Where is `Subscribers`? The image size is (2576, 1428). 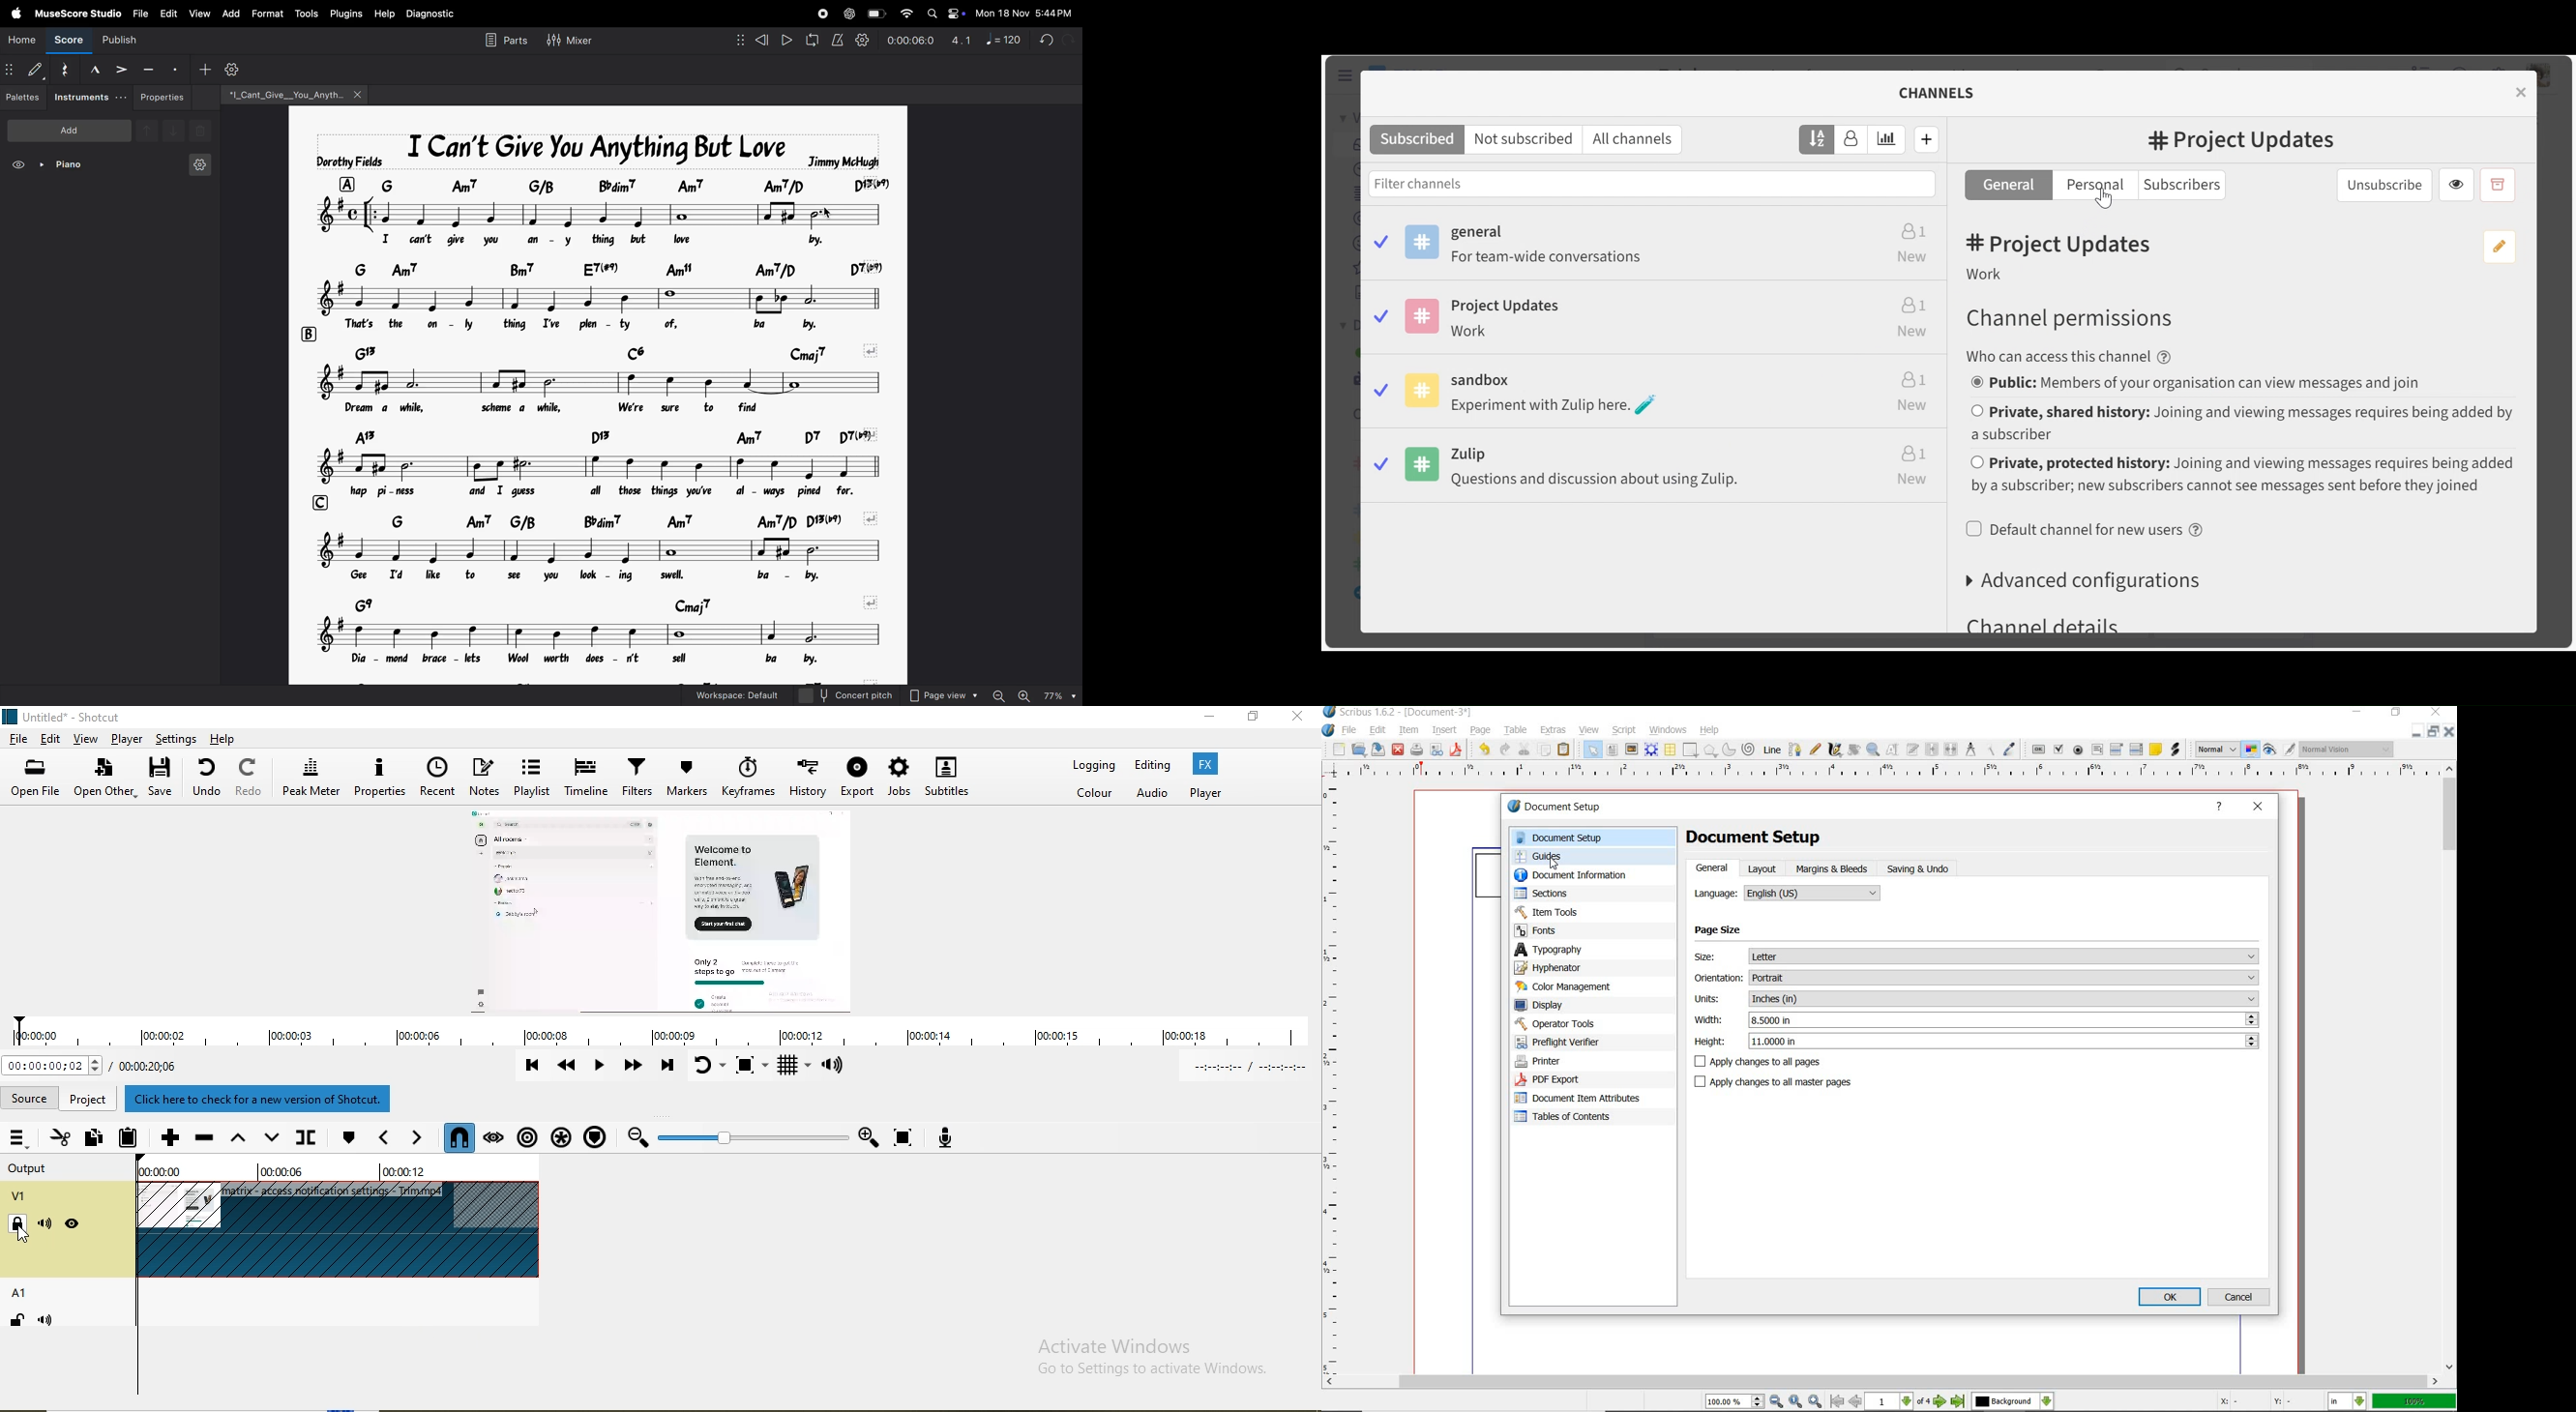
Subscribers is located at coordinates (2187, 185).